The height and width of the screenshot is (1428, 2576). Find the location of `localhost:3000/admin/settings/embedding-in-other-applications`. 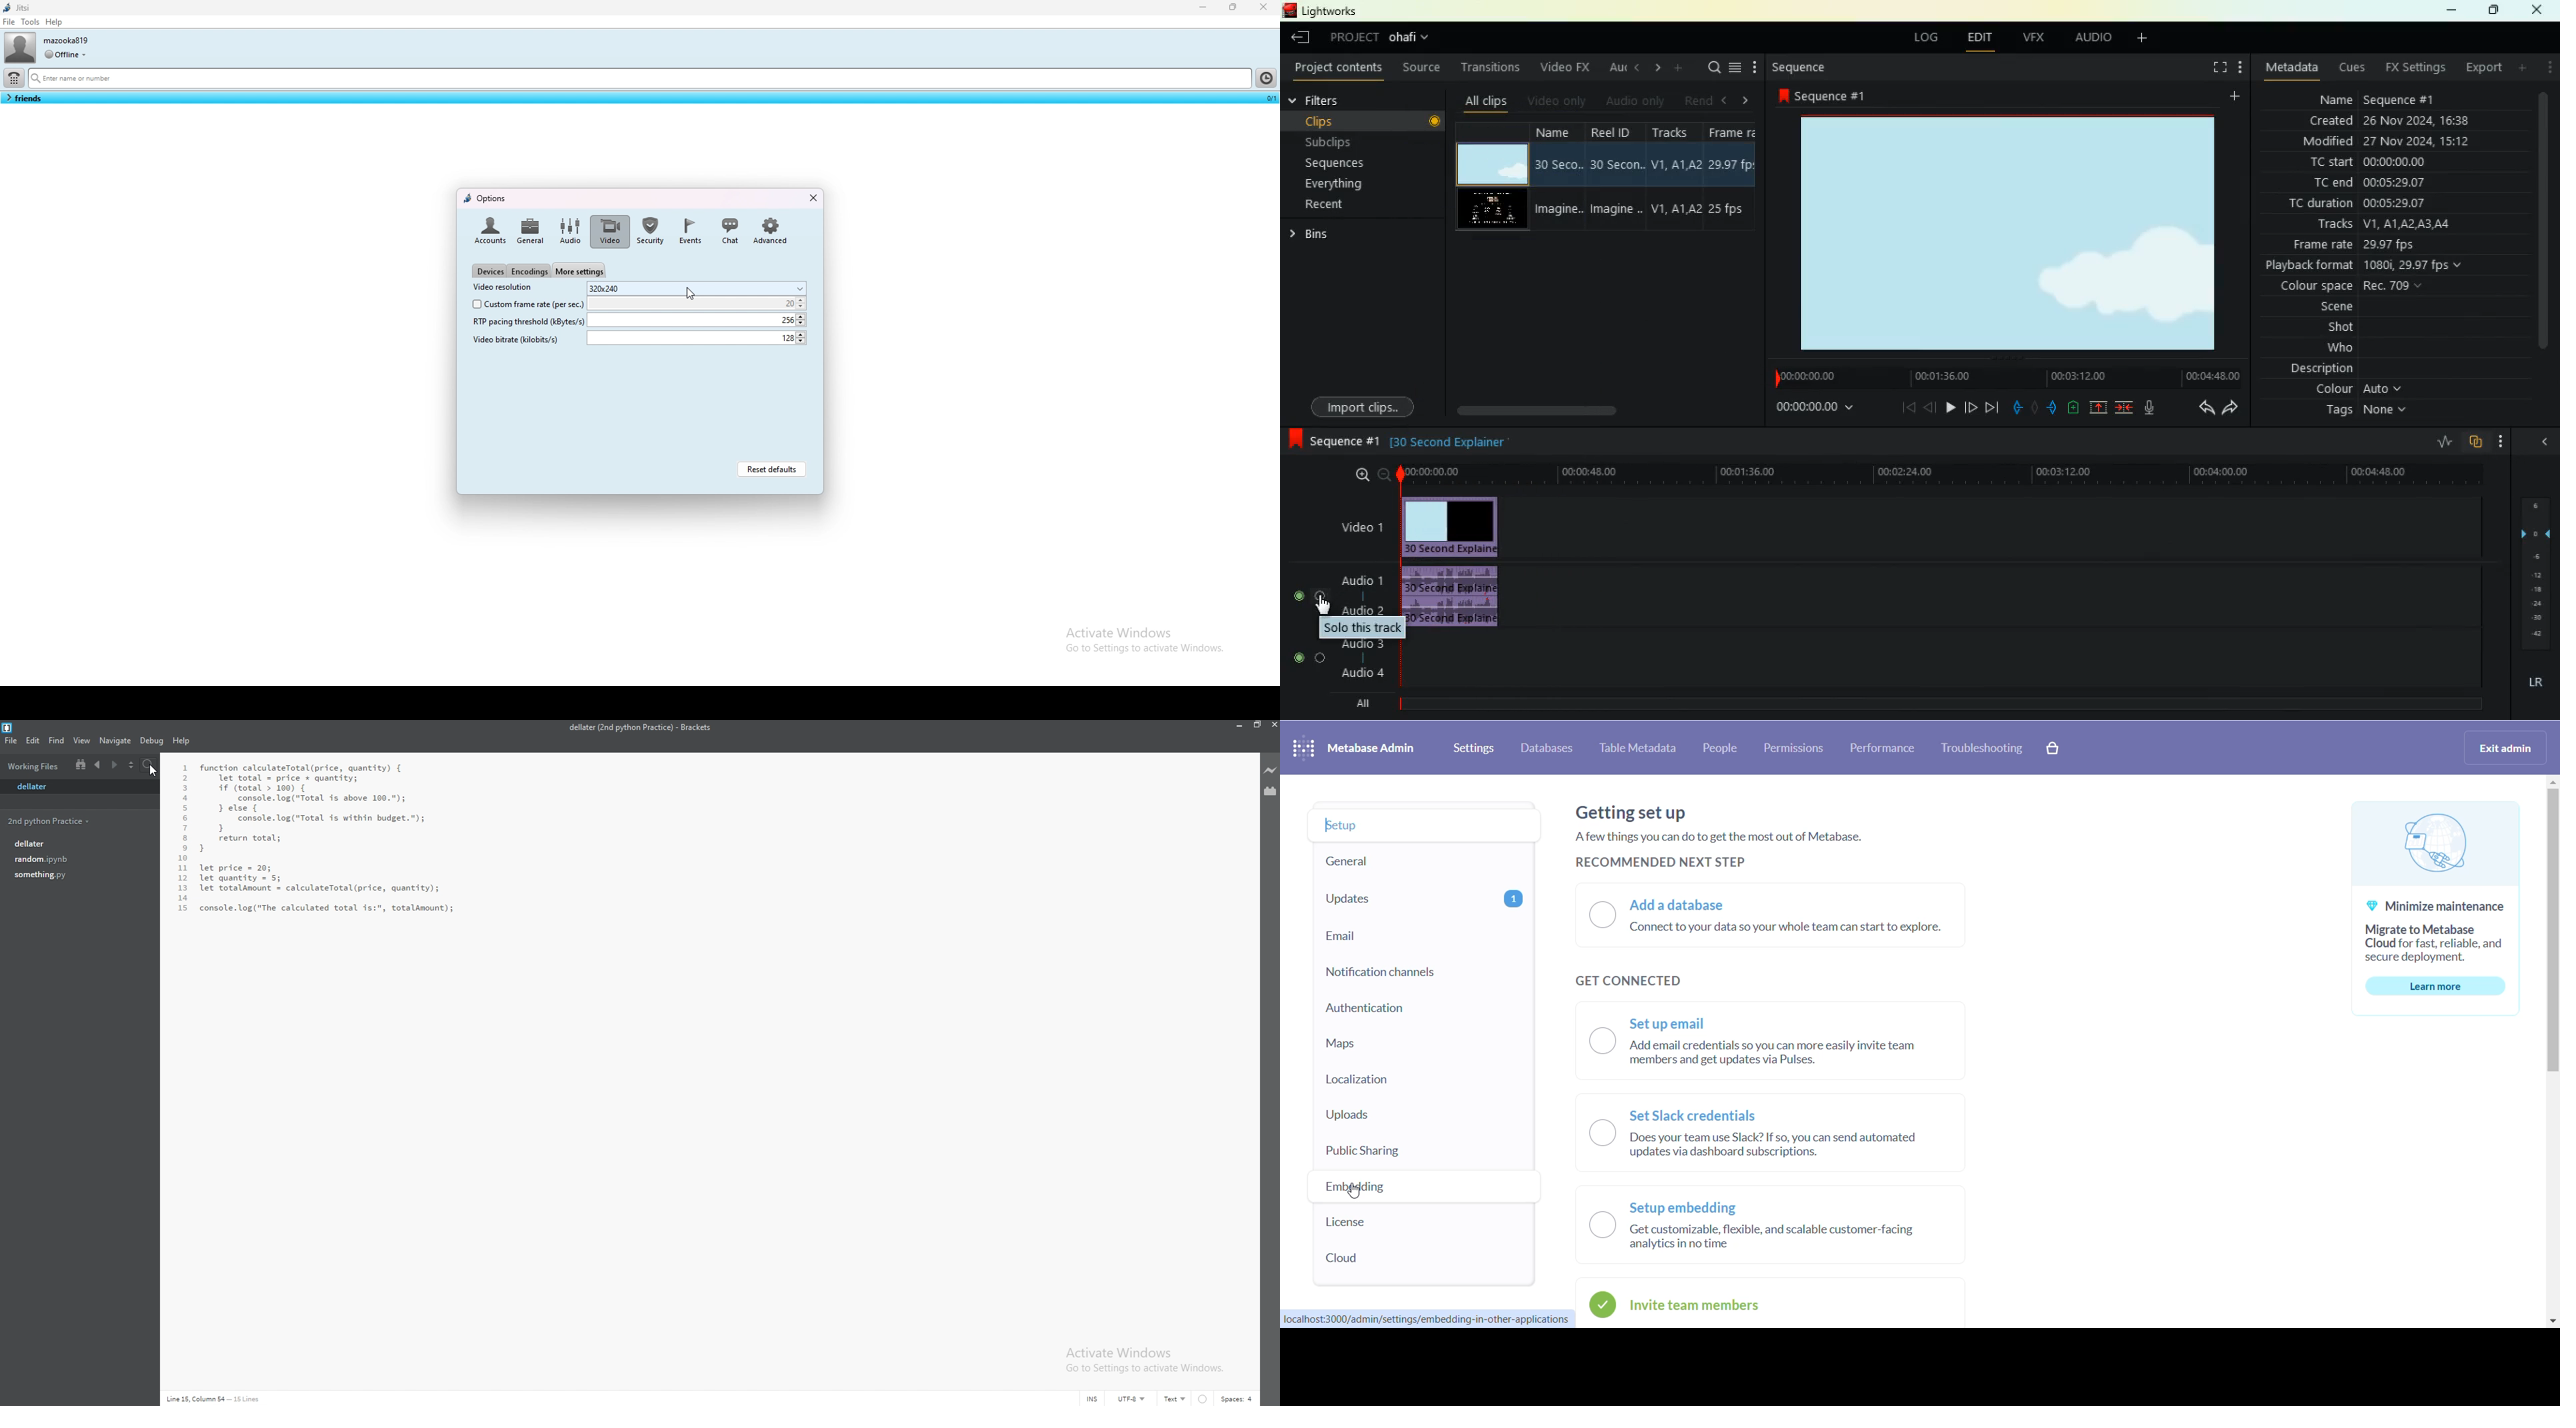

localhost:3000/admin/settings/embedding-in-other-applications is located at coordinates (1427, 1318).